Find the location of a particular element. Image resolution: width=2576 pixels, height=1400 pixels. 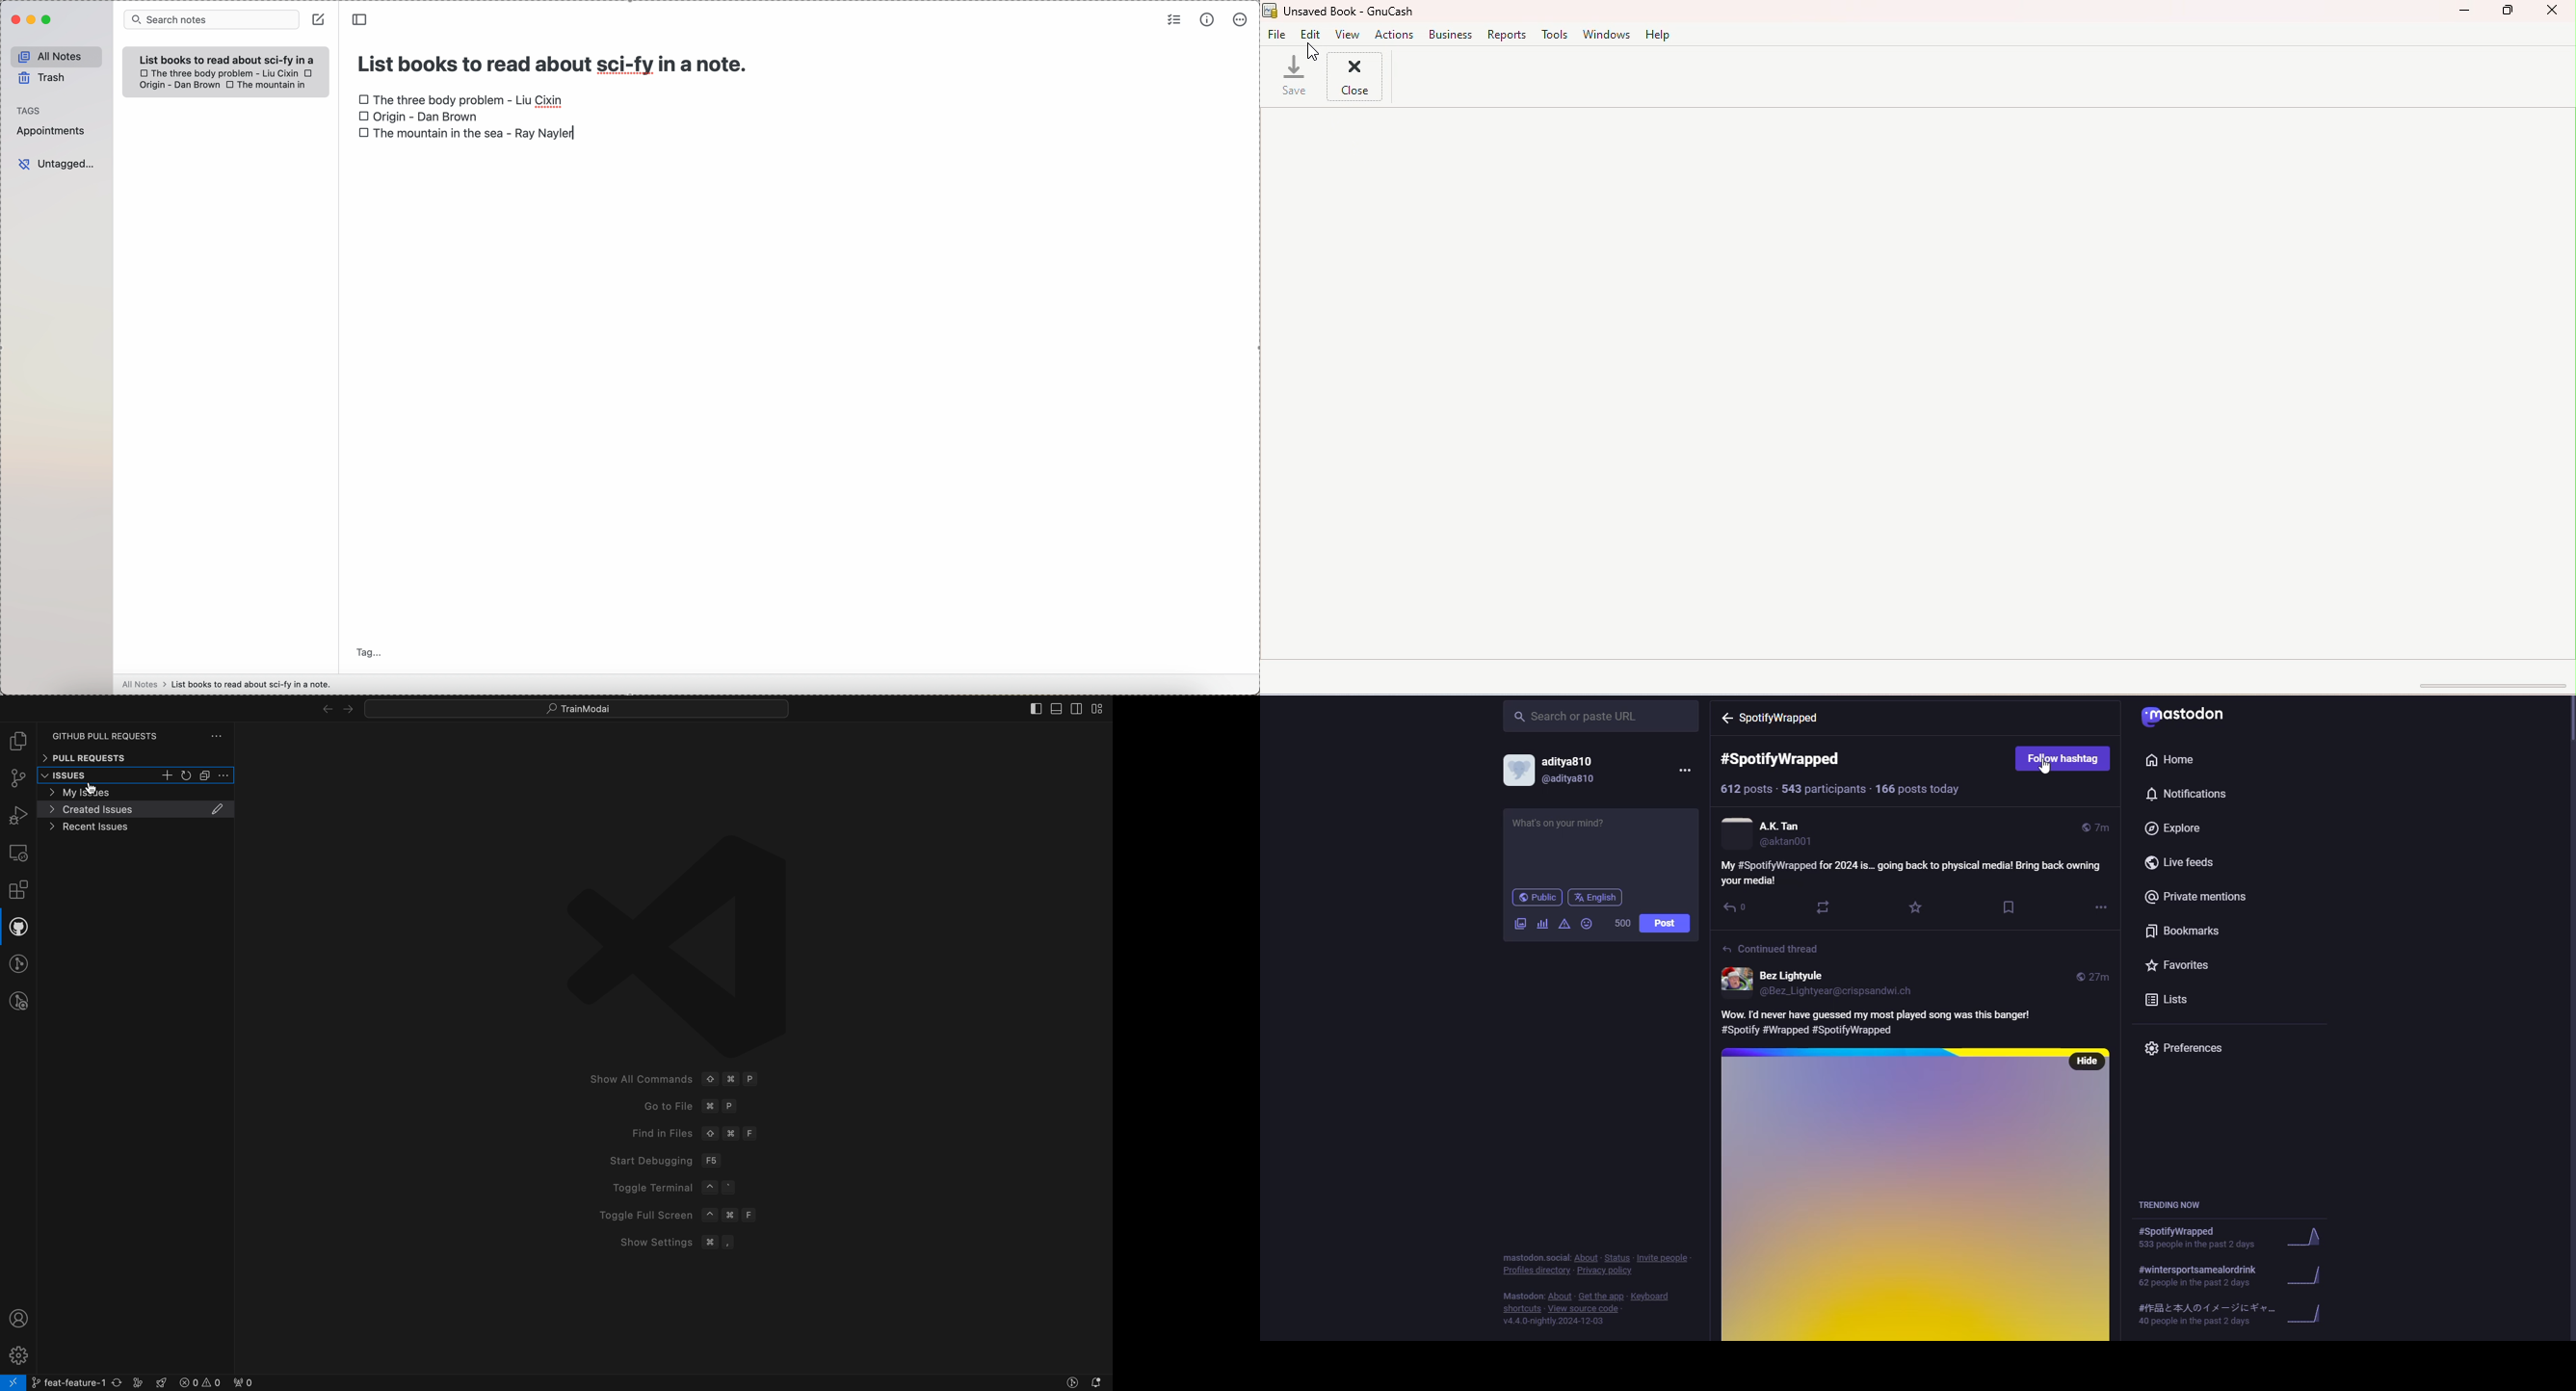

trending  is located at coordinates (2227, 1275).